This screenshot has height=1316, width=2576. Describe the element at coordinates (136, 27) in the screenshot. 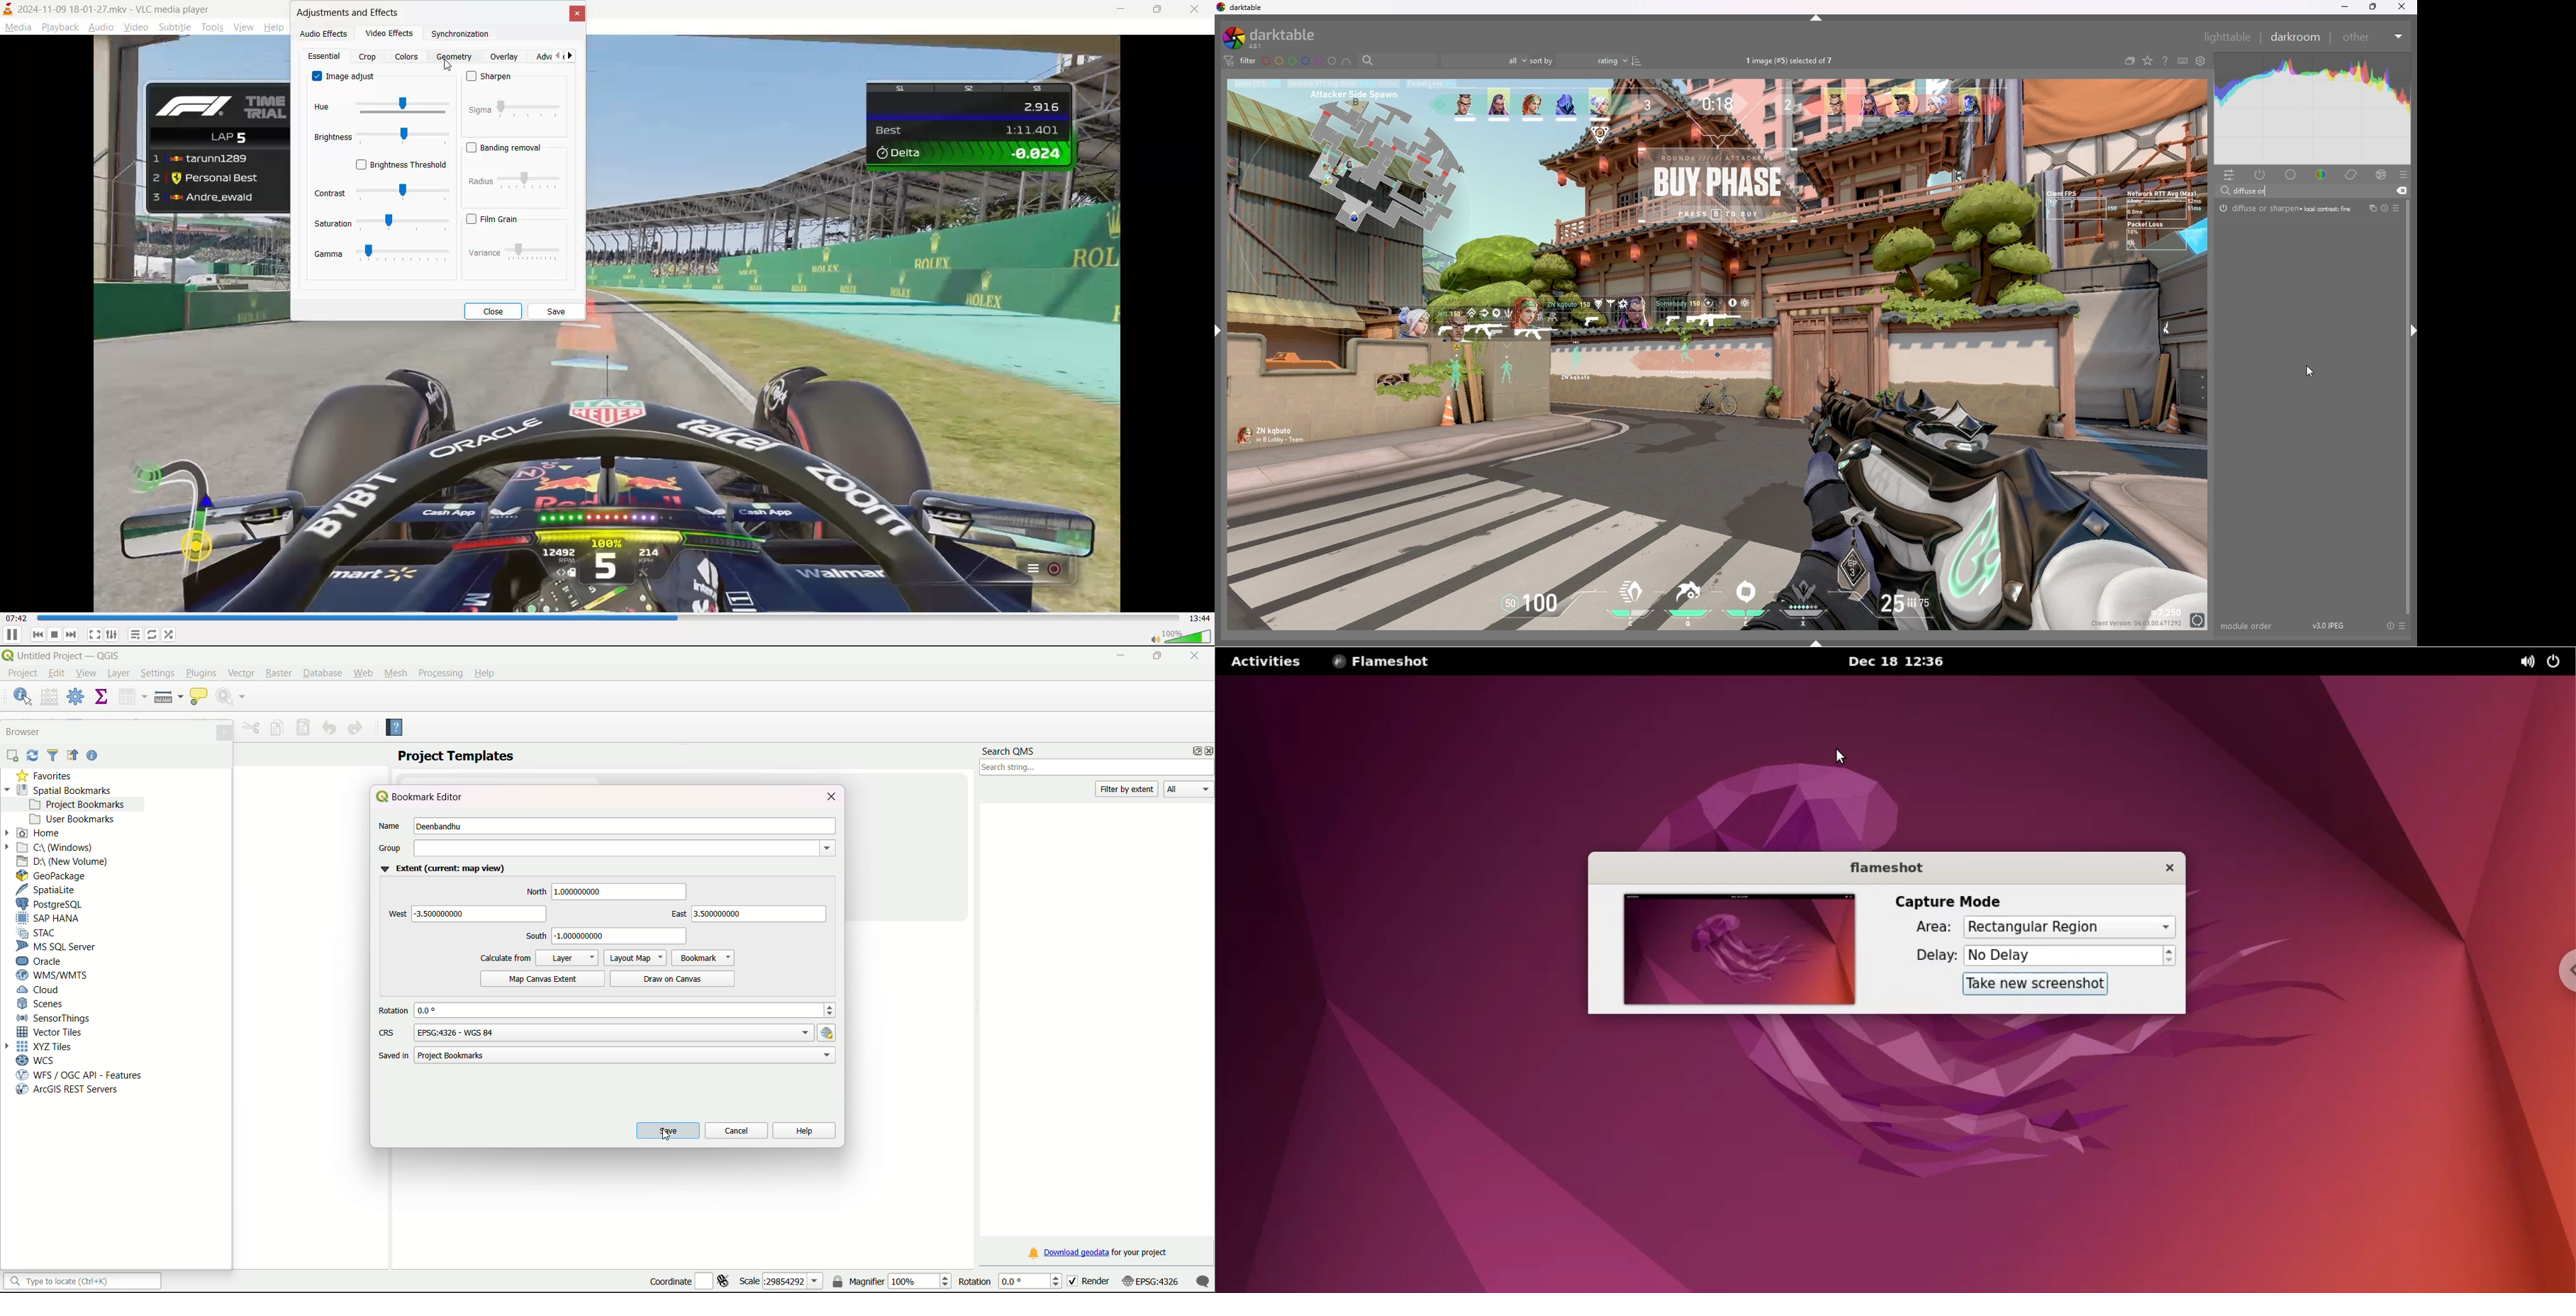

I see `video` at that location.